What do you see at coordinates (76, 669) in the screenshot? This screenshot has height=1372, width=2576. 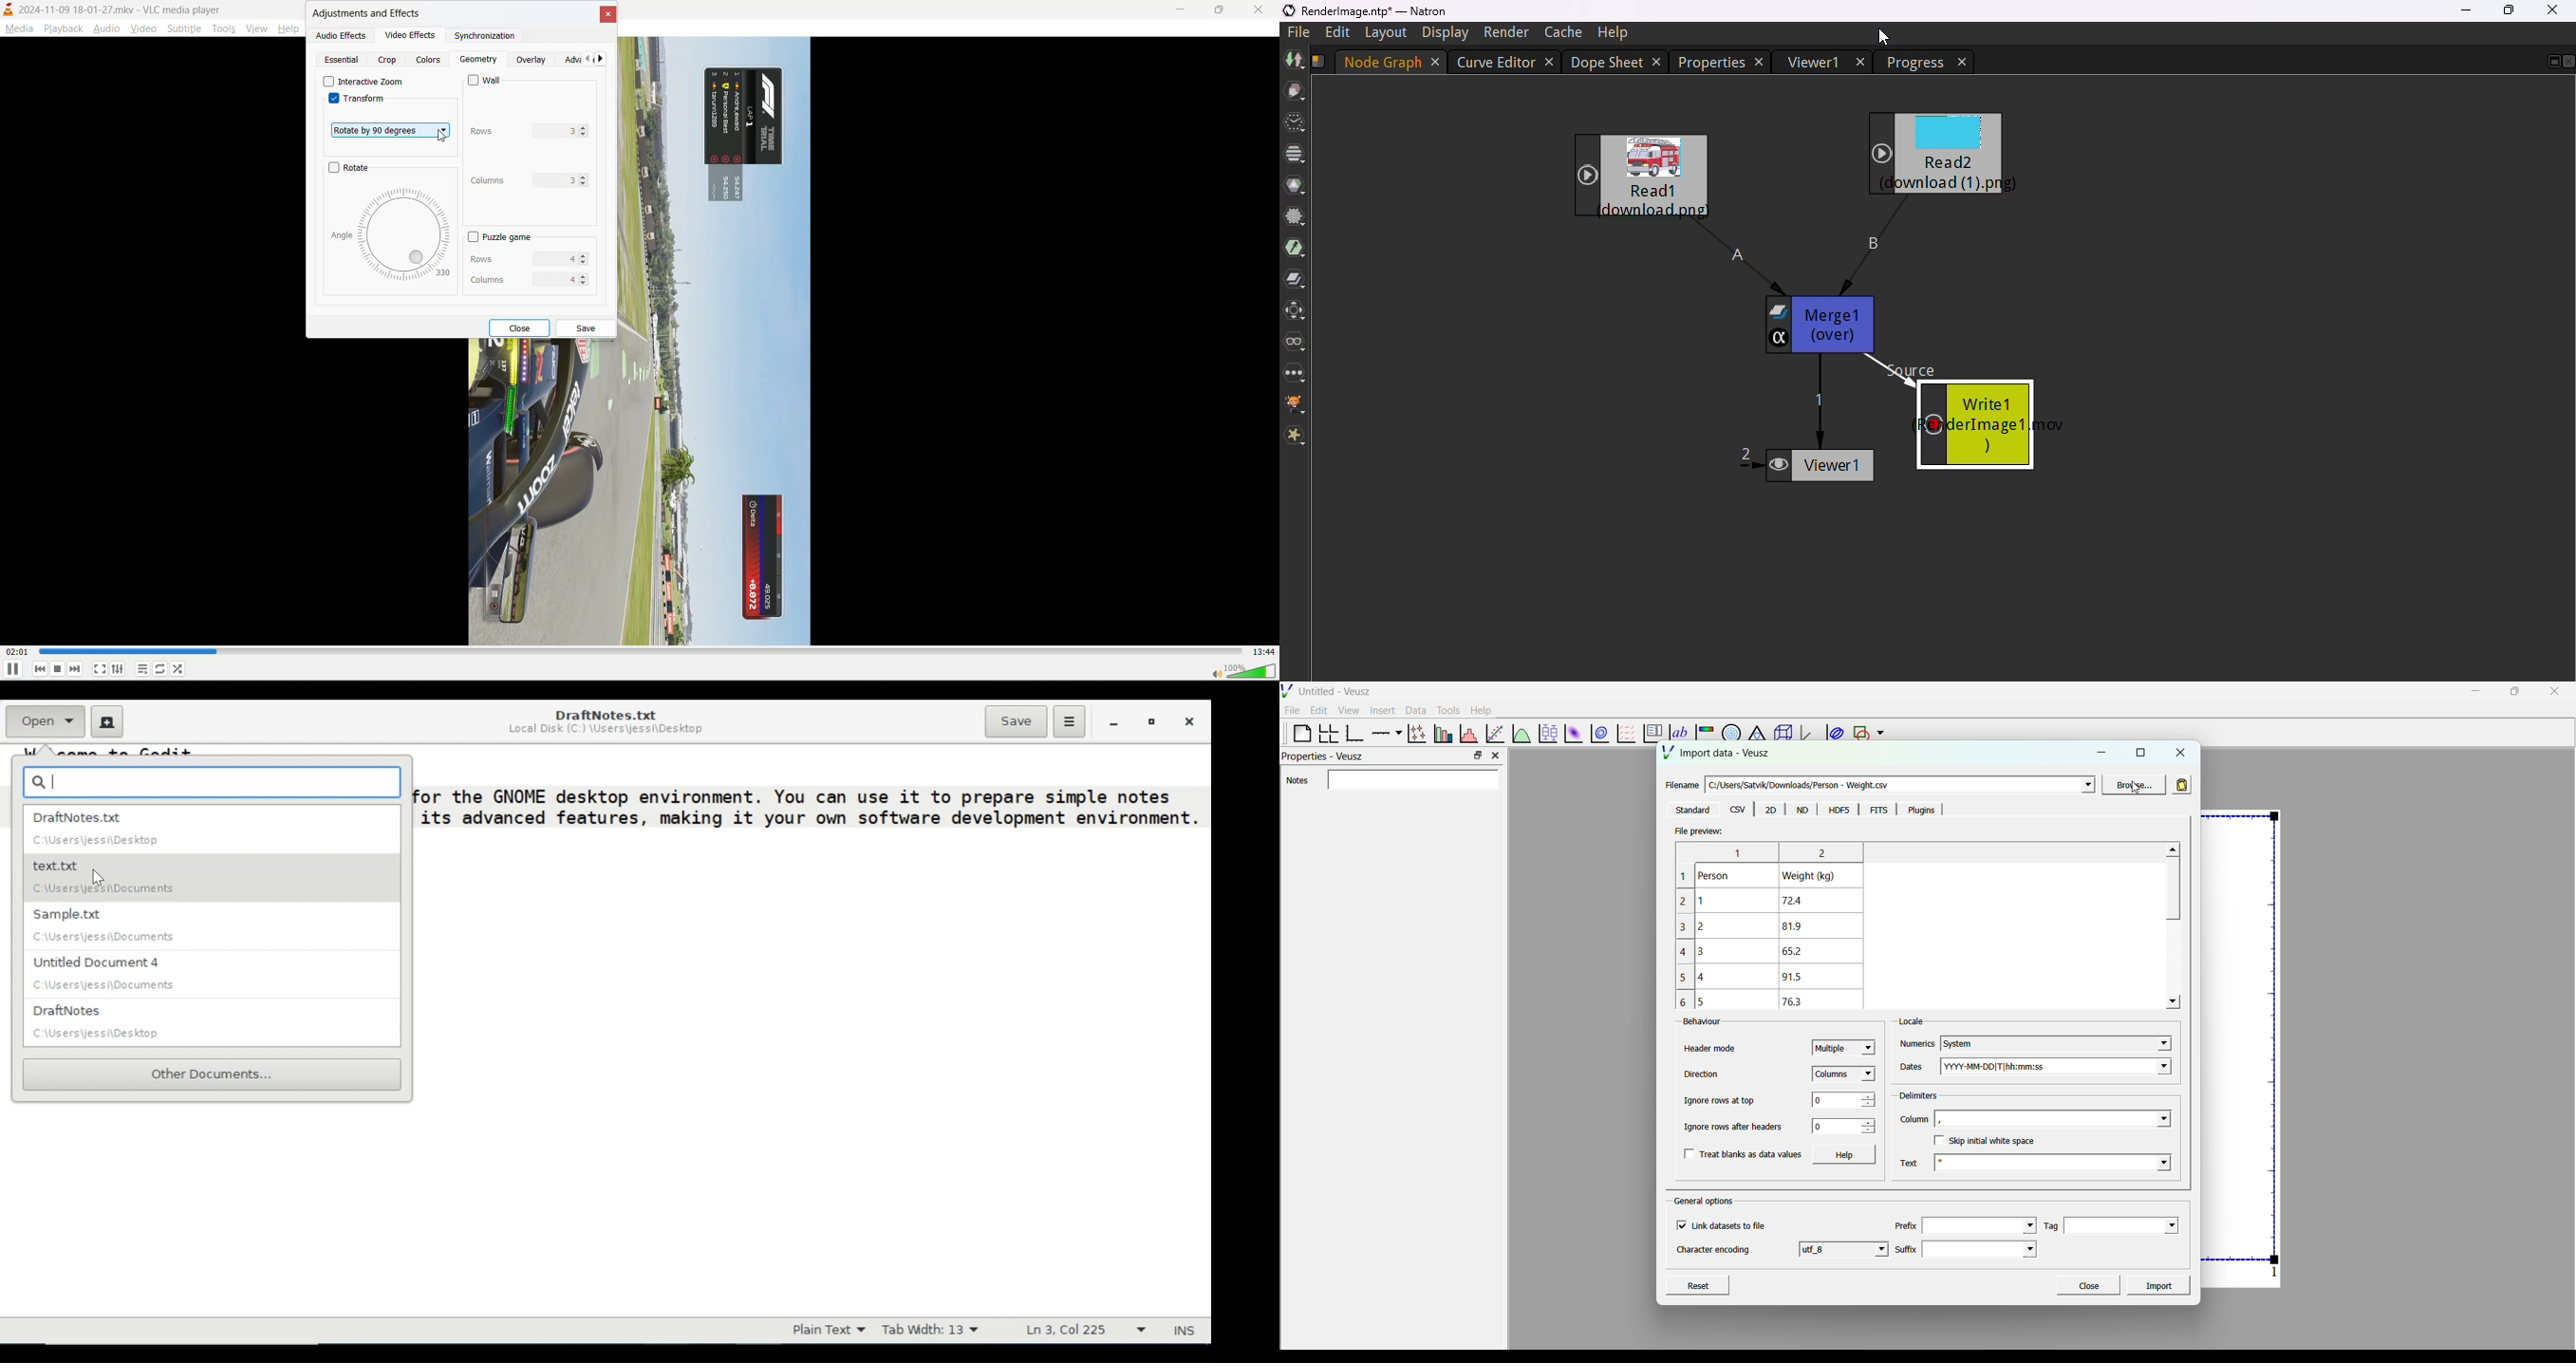 I see `next` at bounding box center [76, 669].